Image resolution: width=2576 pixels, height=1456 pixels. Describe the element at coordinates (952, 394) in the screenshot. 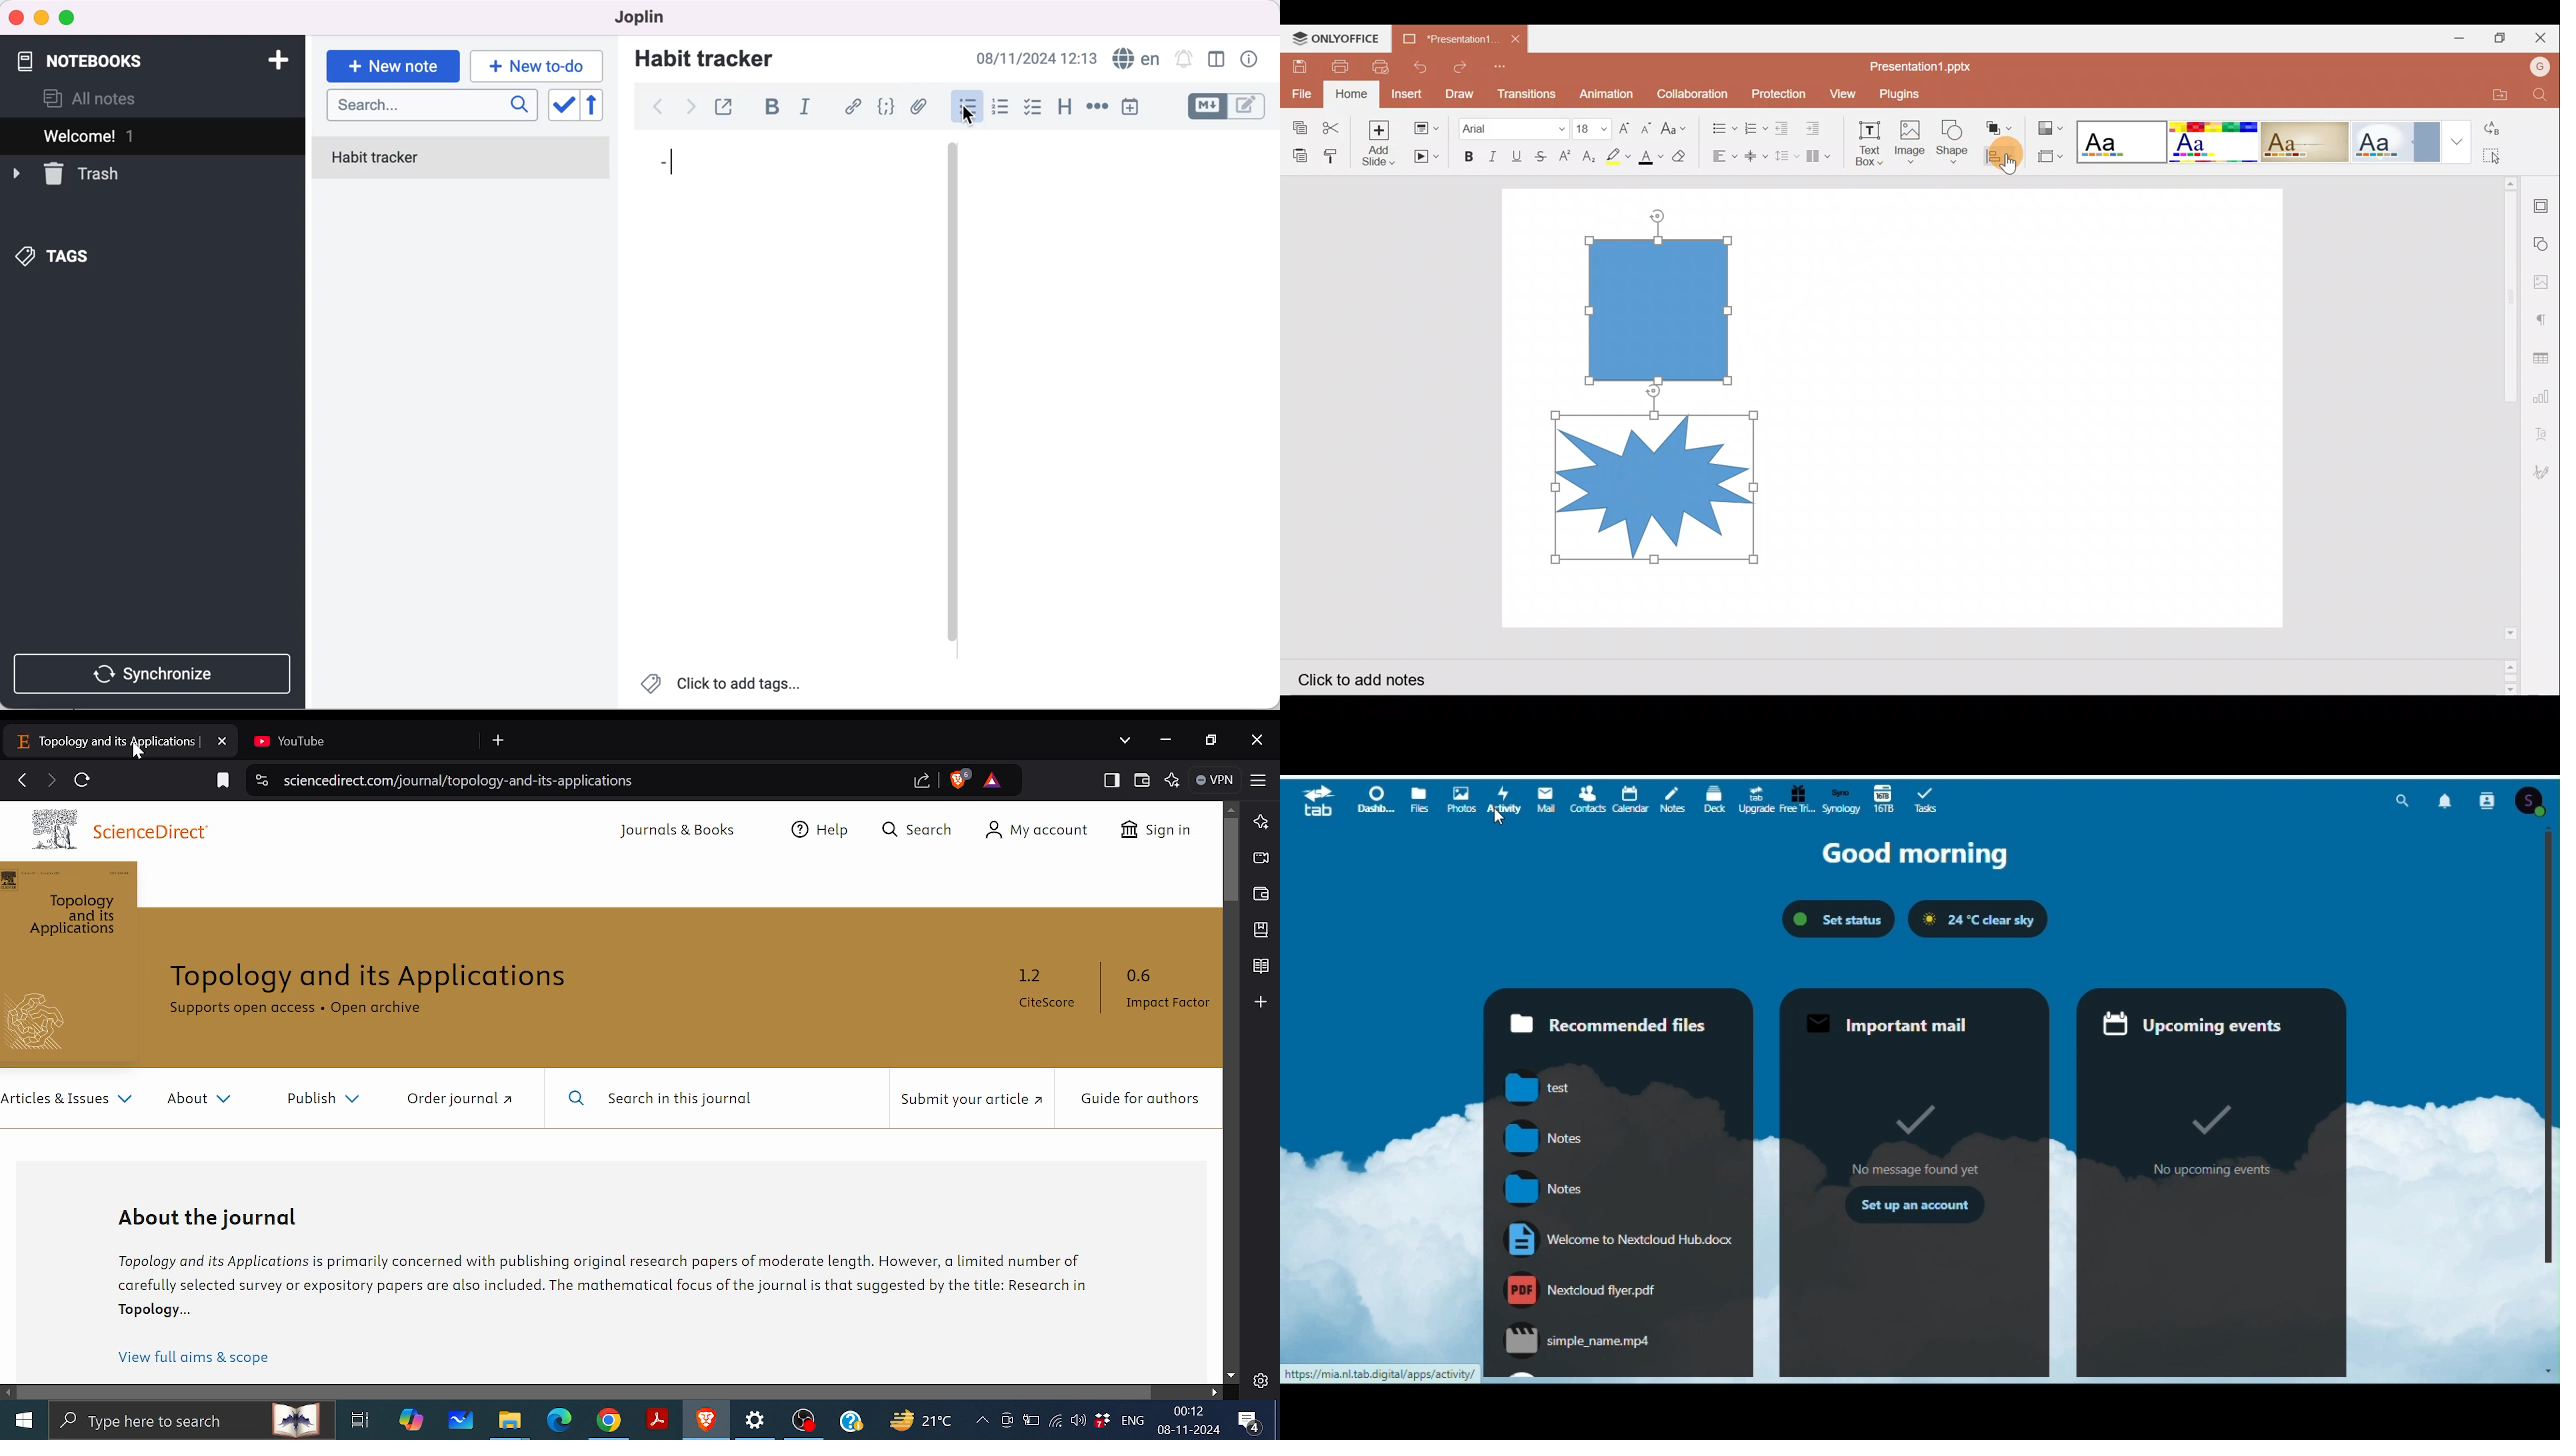

I see `vertical slider` at that location.